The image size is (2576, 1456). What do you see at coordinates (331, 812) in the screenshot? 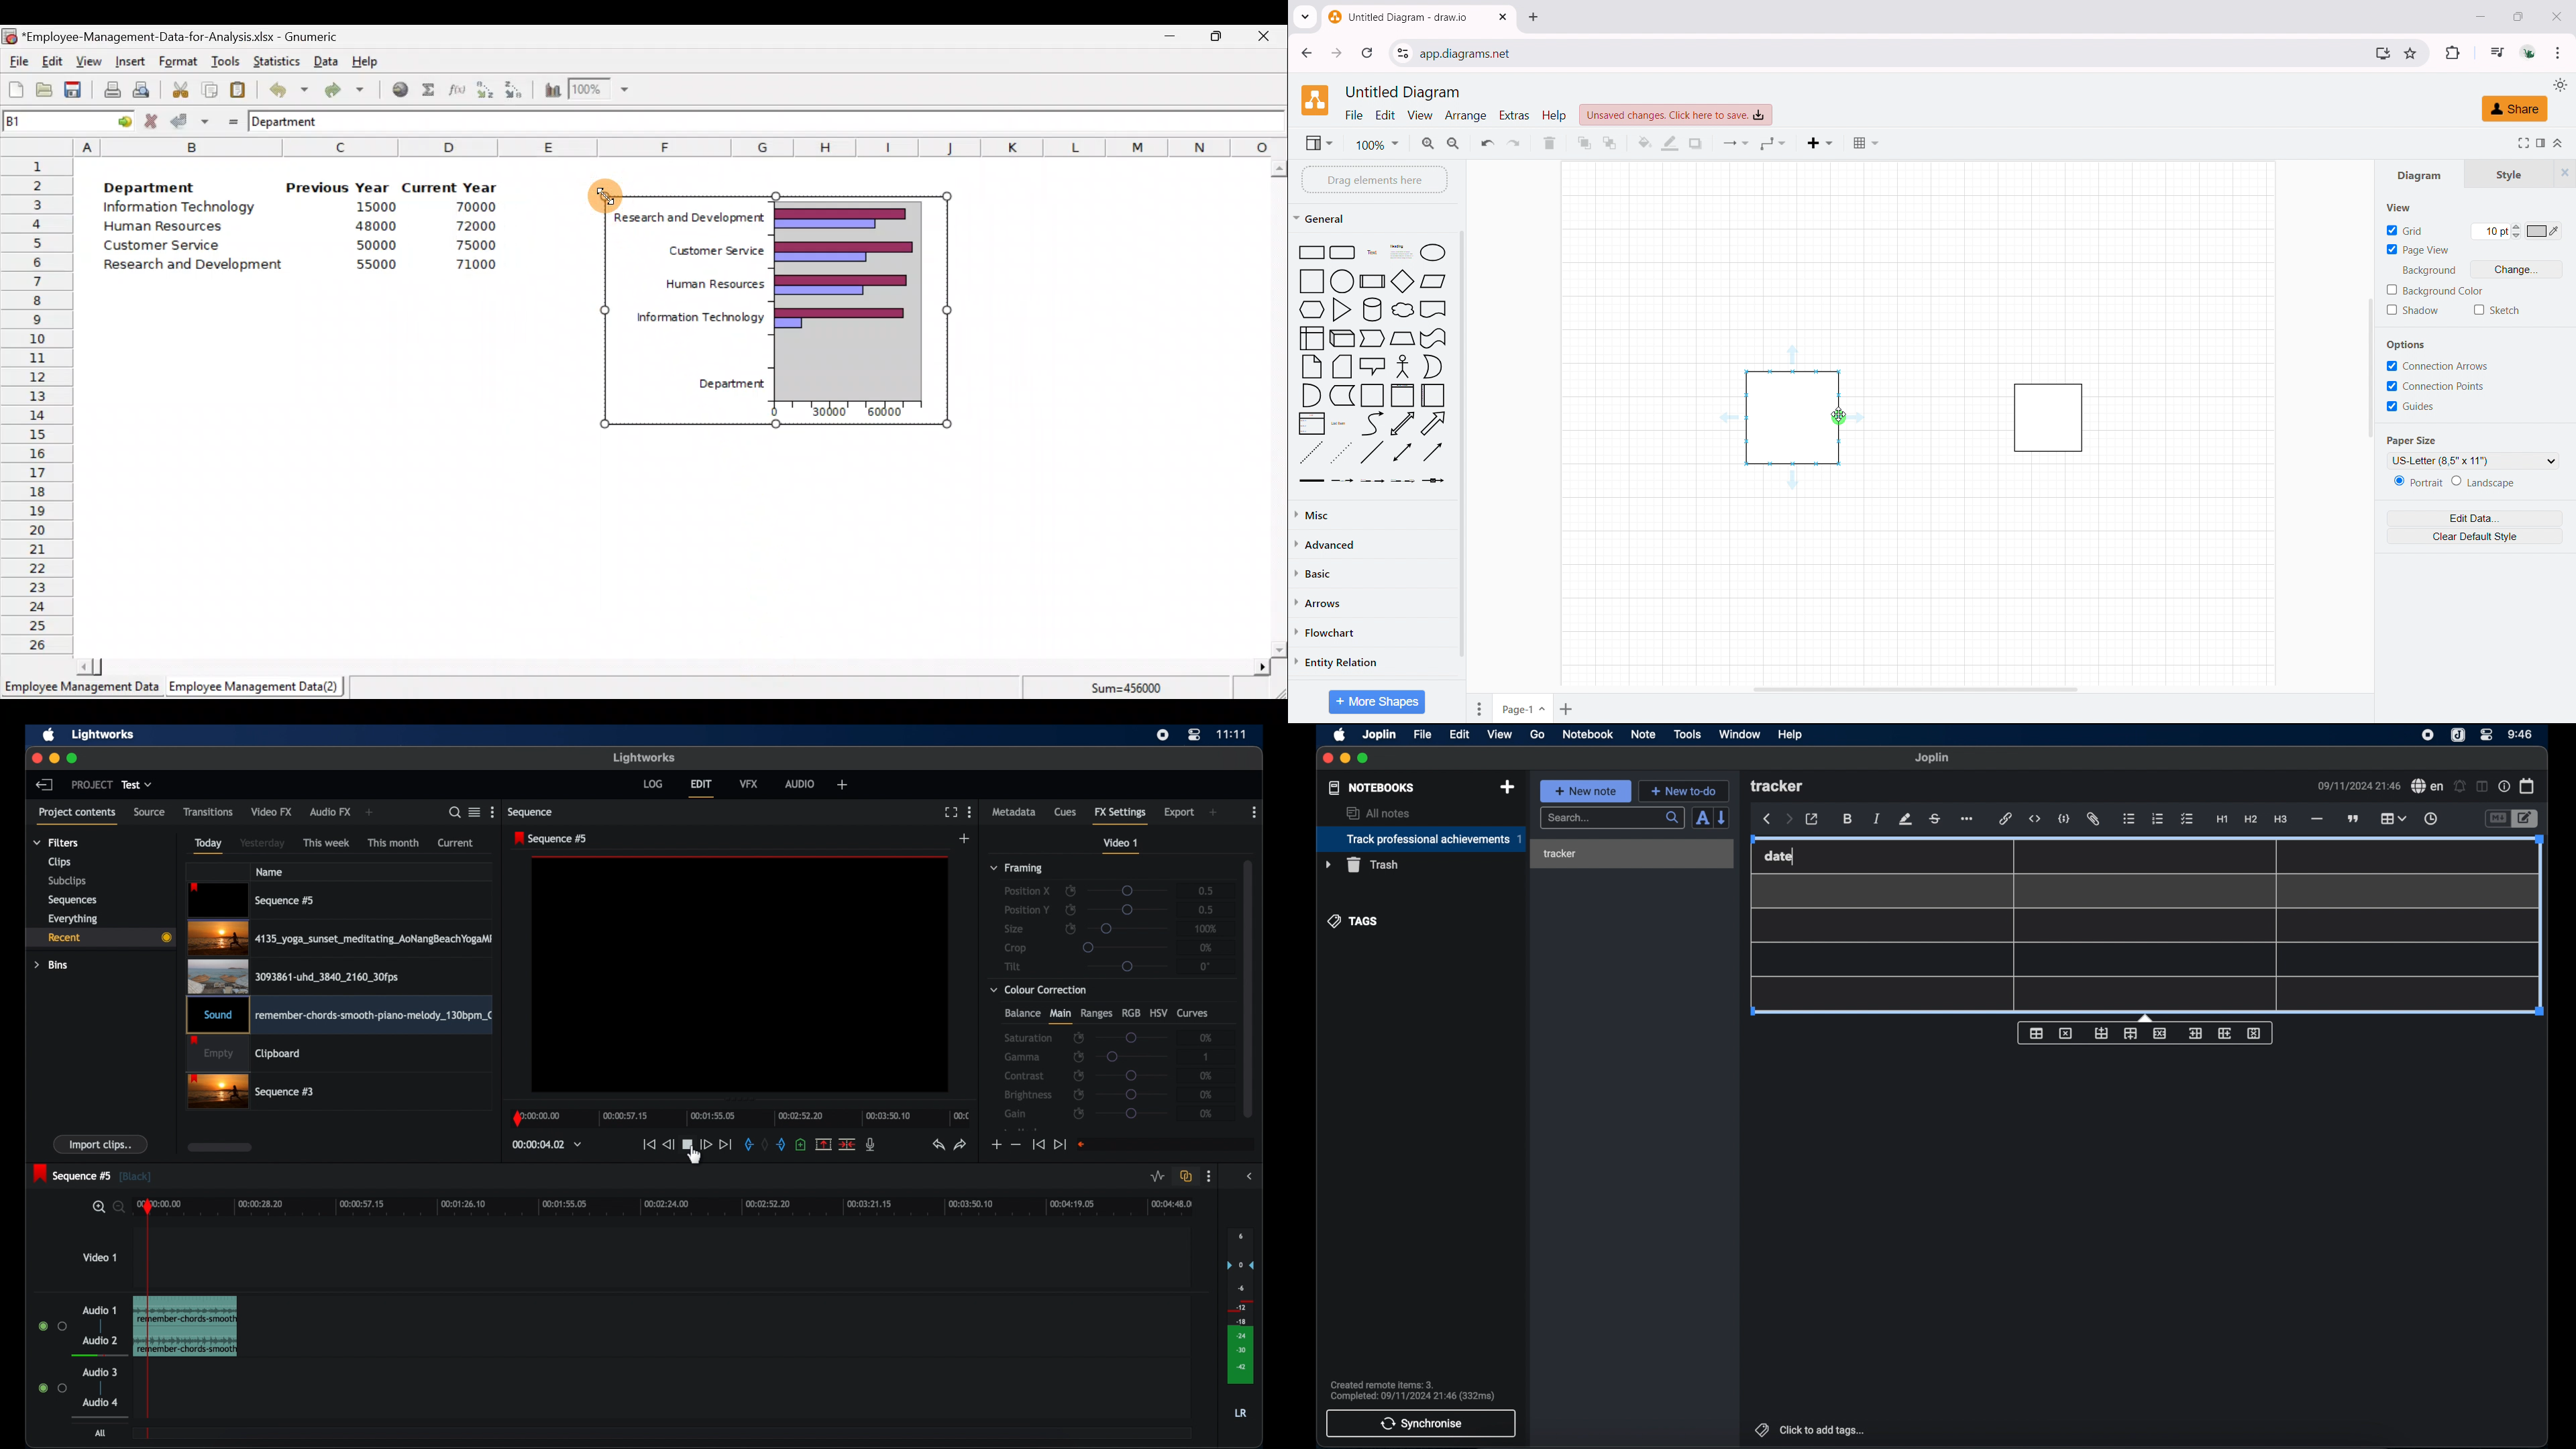
I see `audio fx` at bounding box center [331, 812].